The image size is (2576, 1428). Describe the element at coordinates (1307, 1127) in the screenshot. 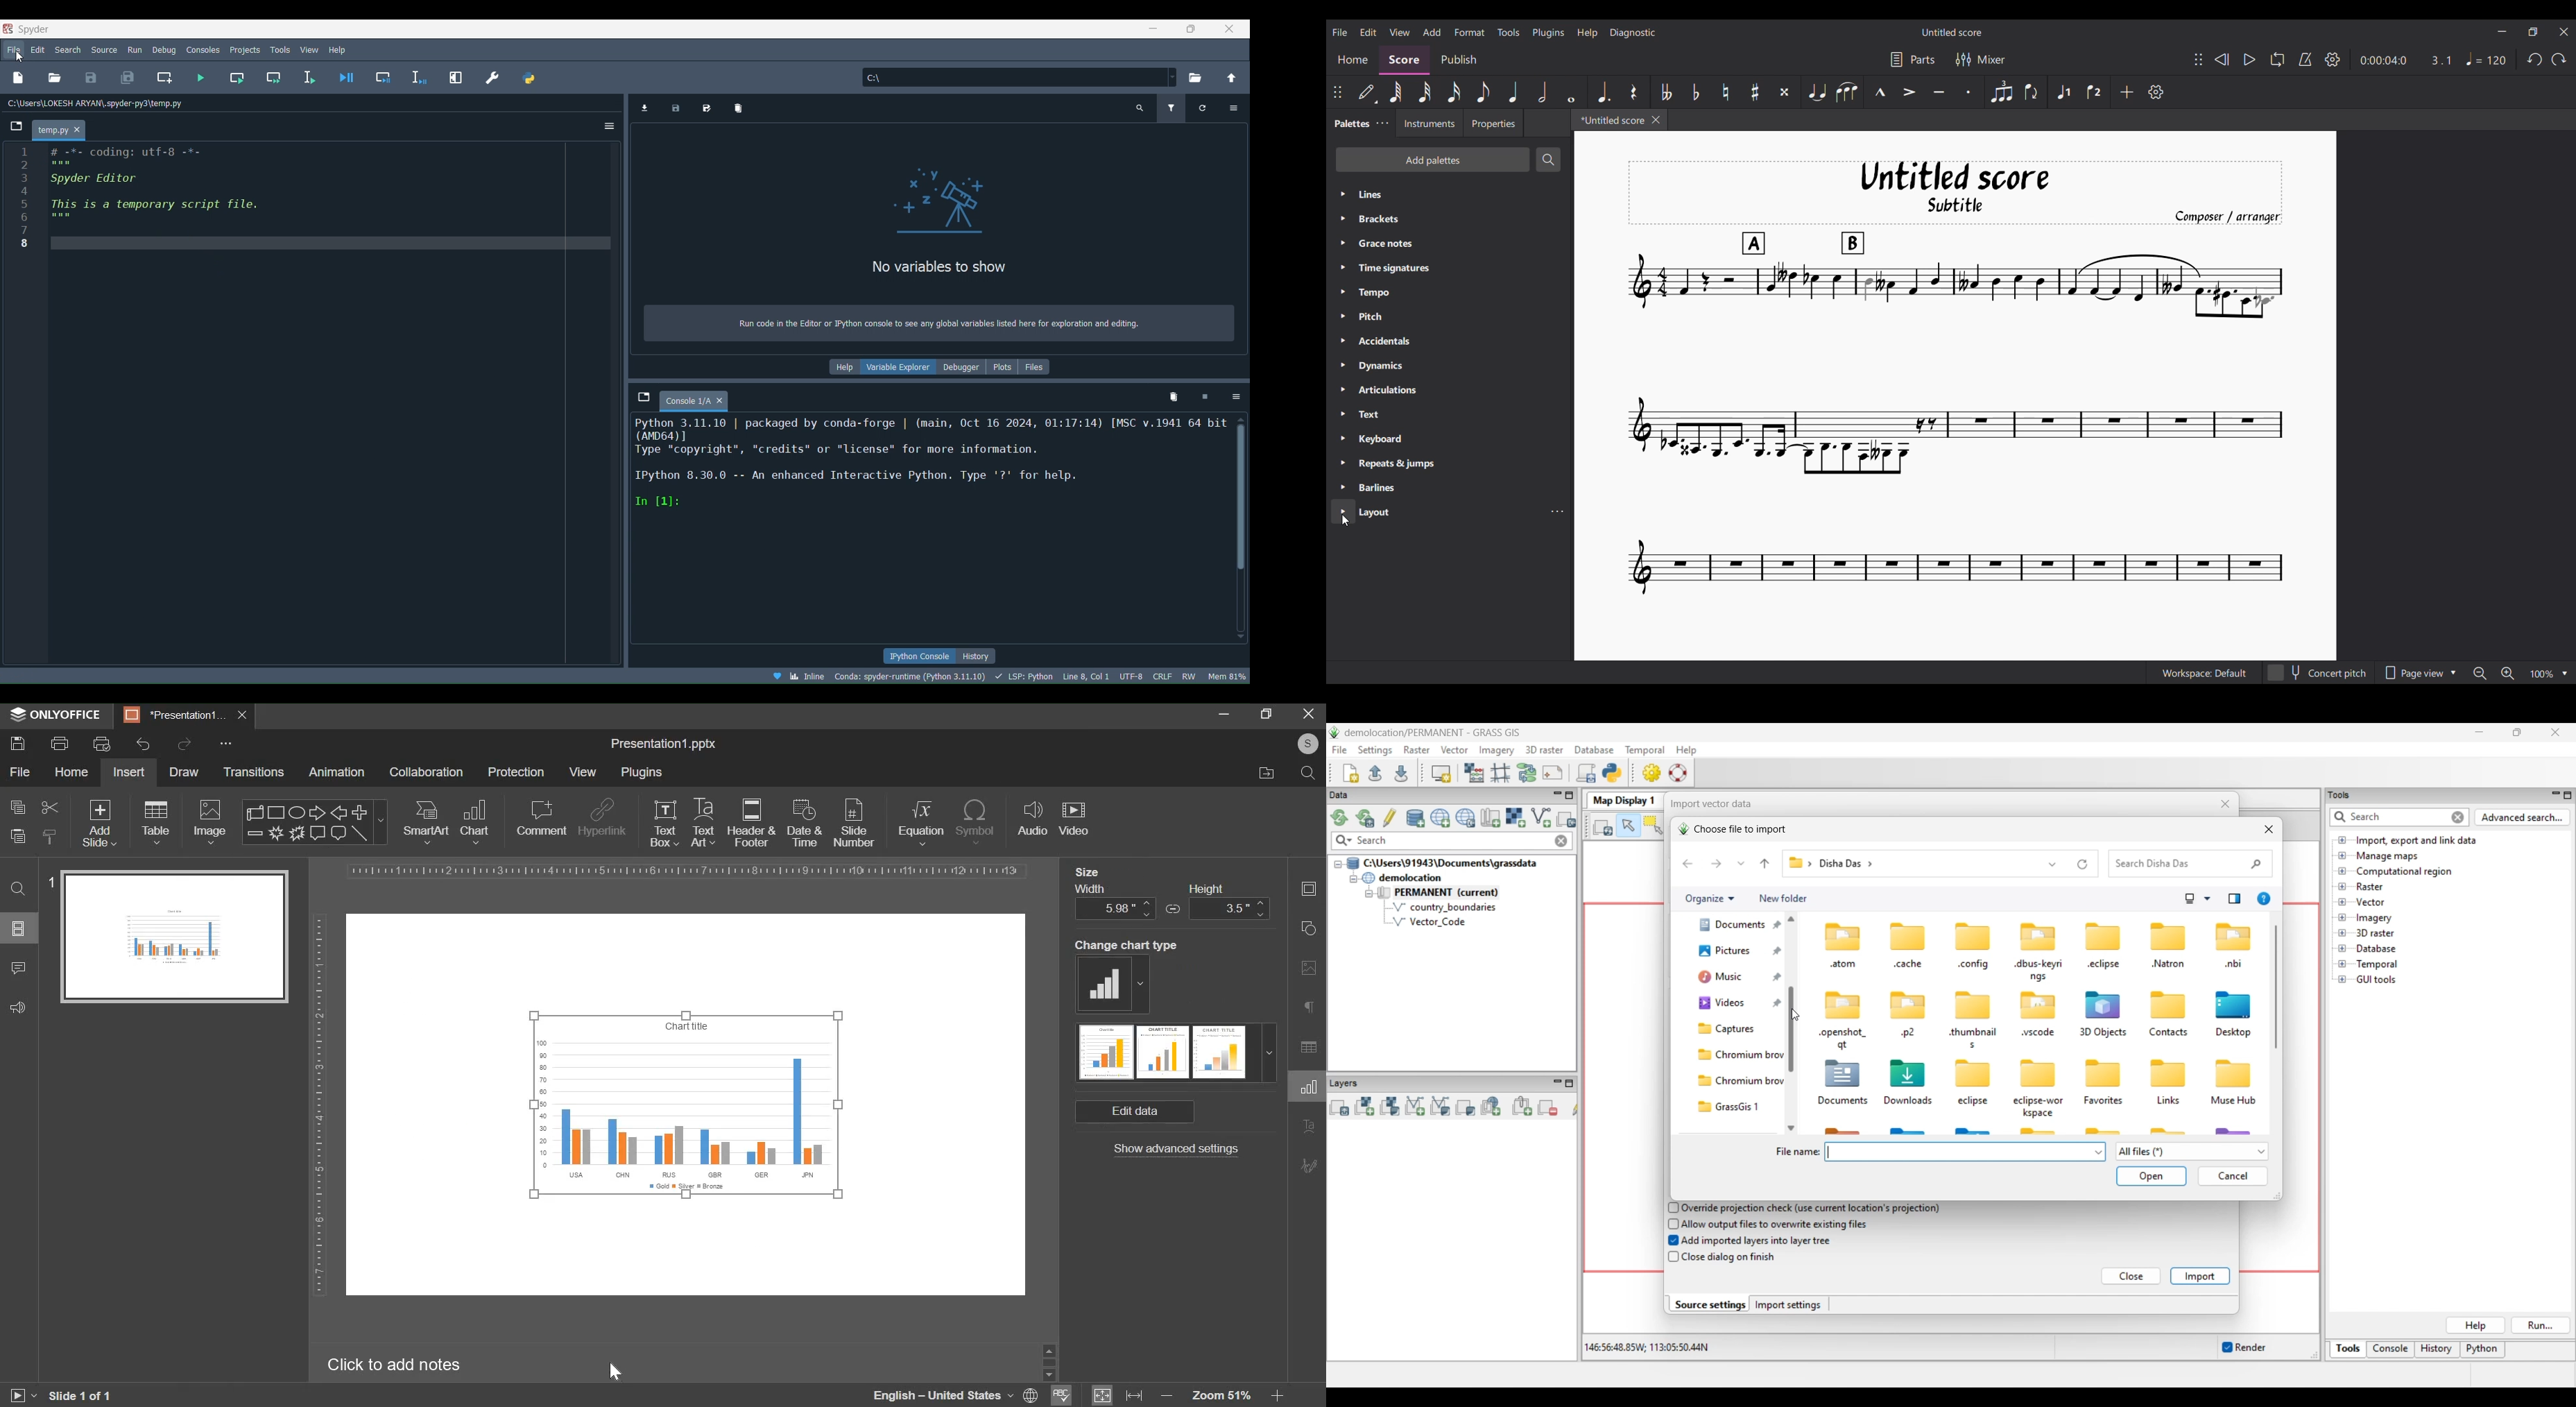

I see `text art settings` at that location.